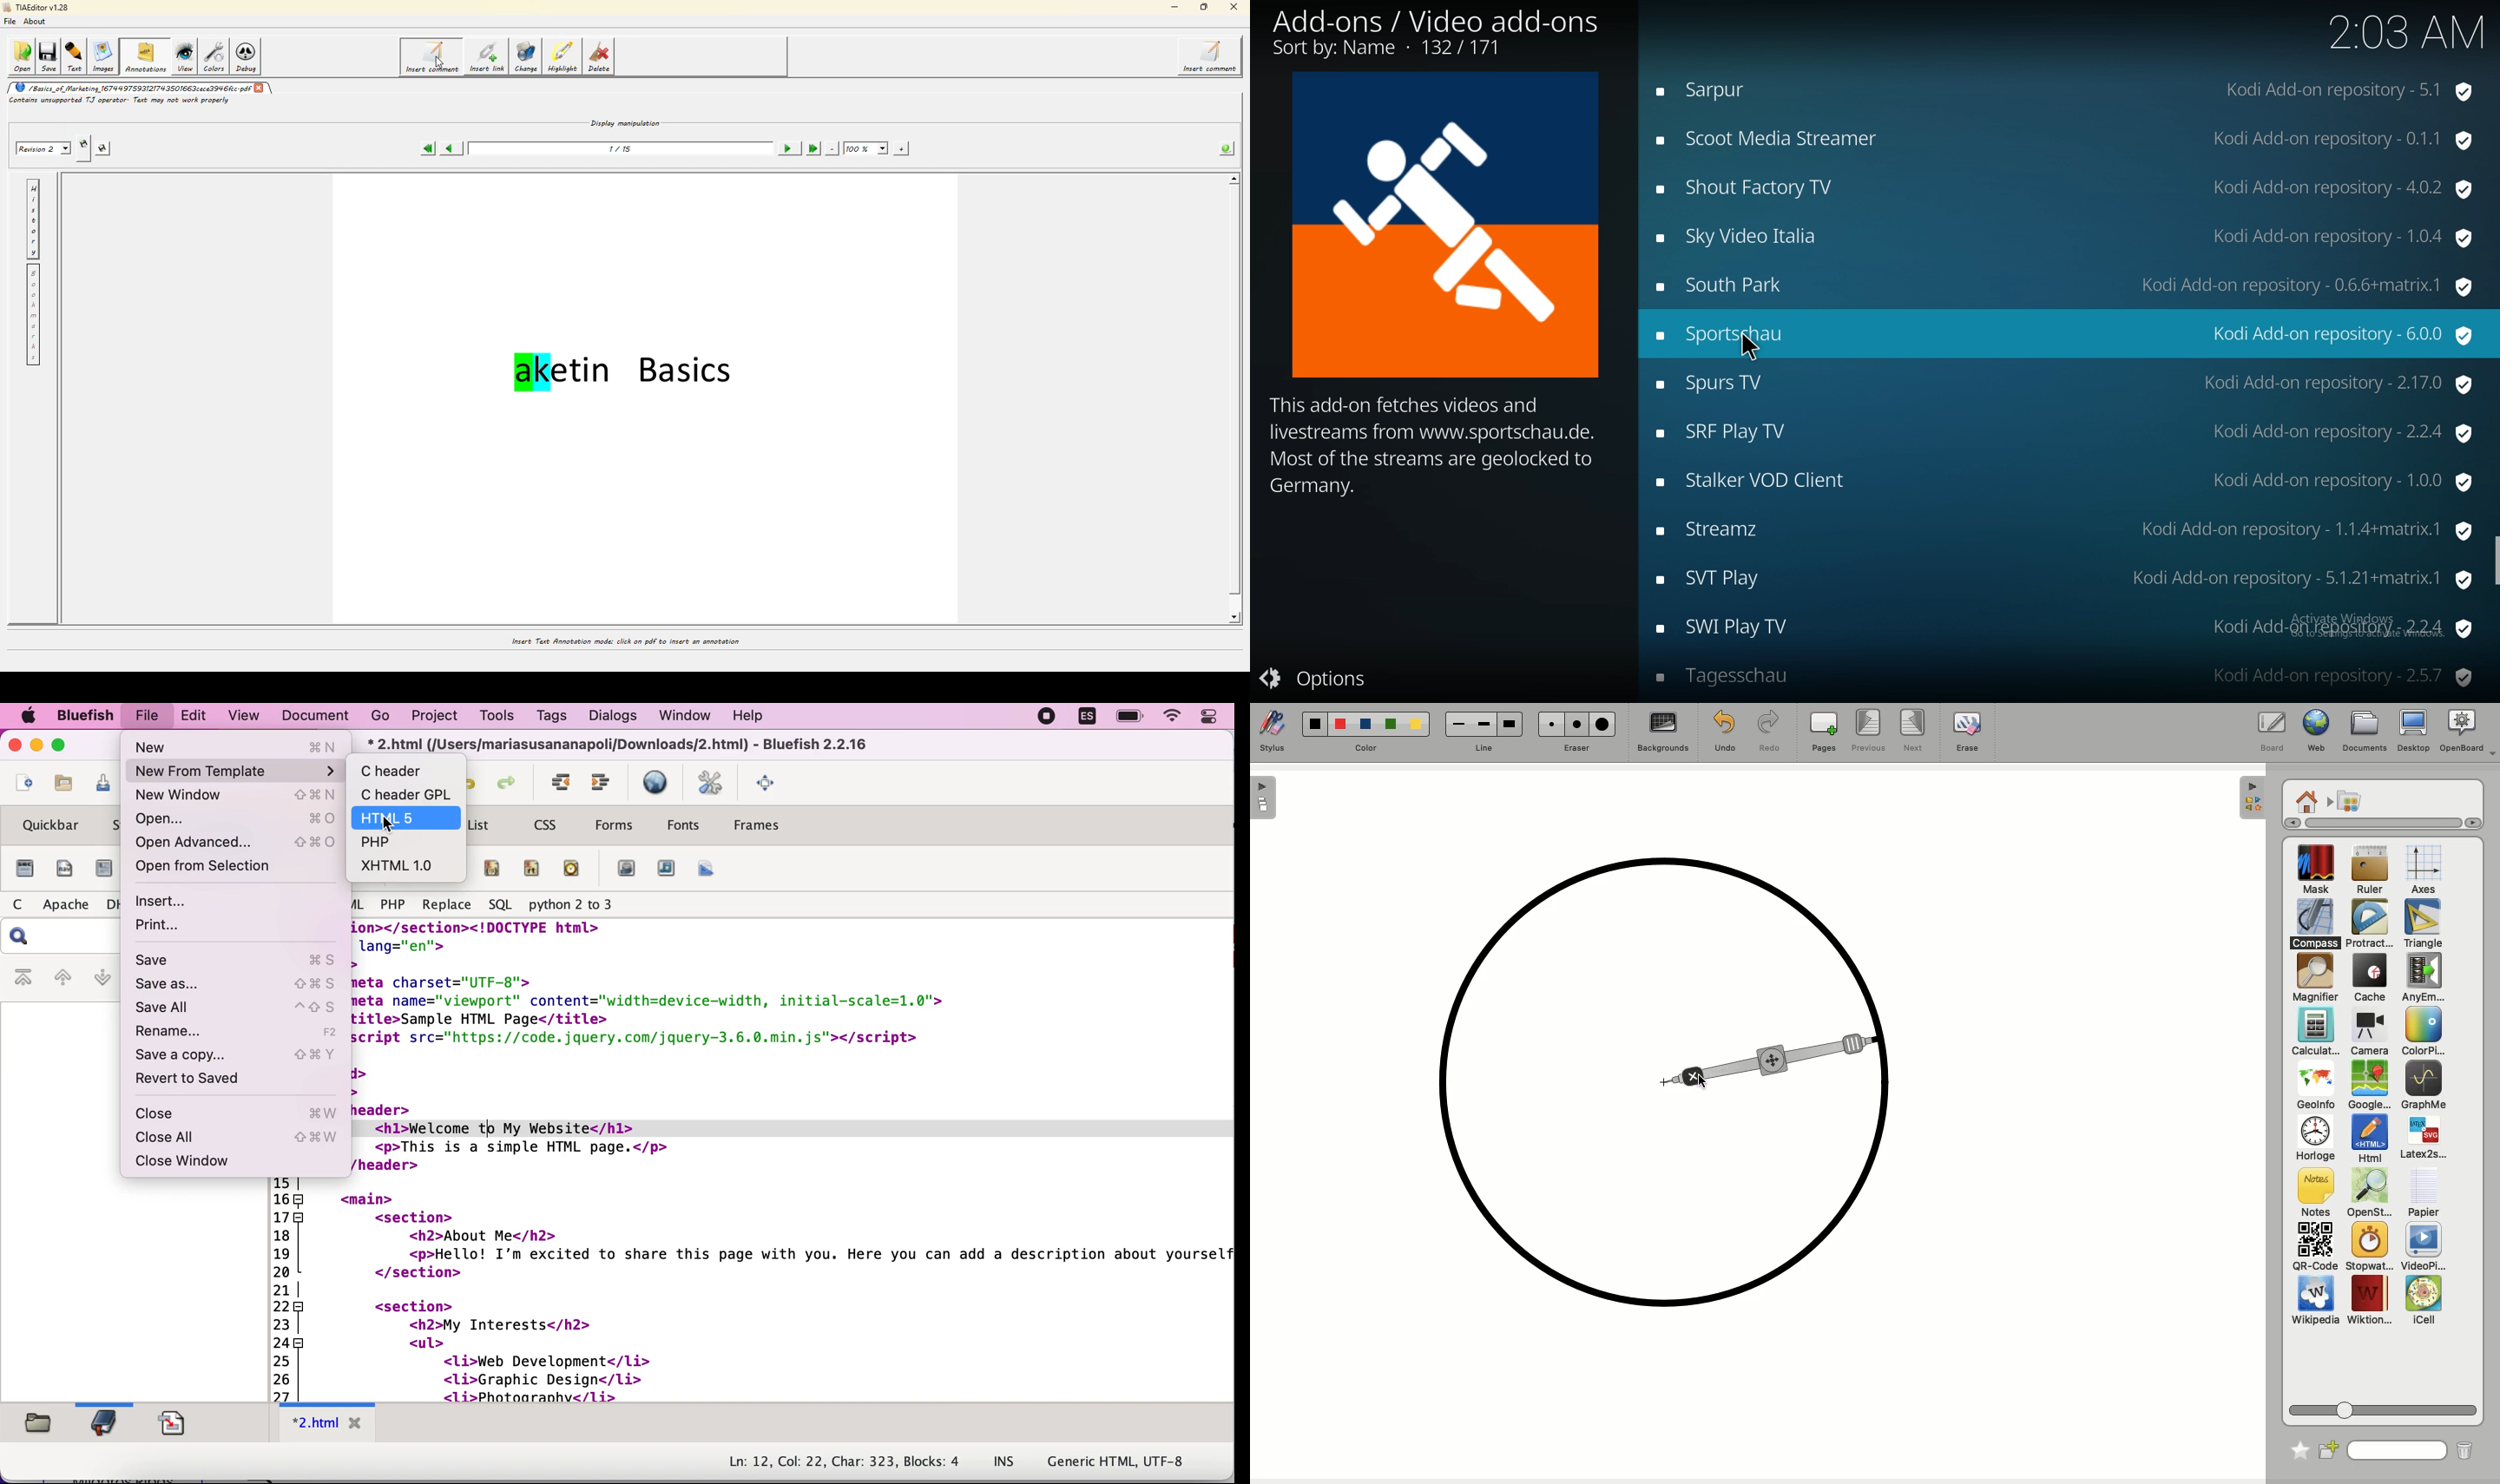 The image size is (2520, 1484). What do you see at coordinates (759, 826) in the screenshot?
I see `frames` at bounding box center [759, 826].